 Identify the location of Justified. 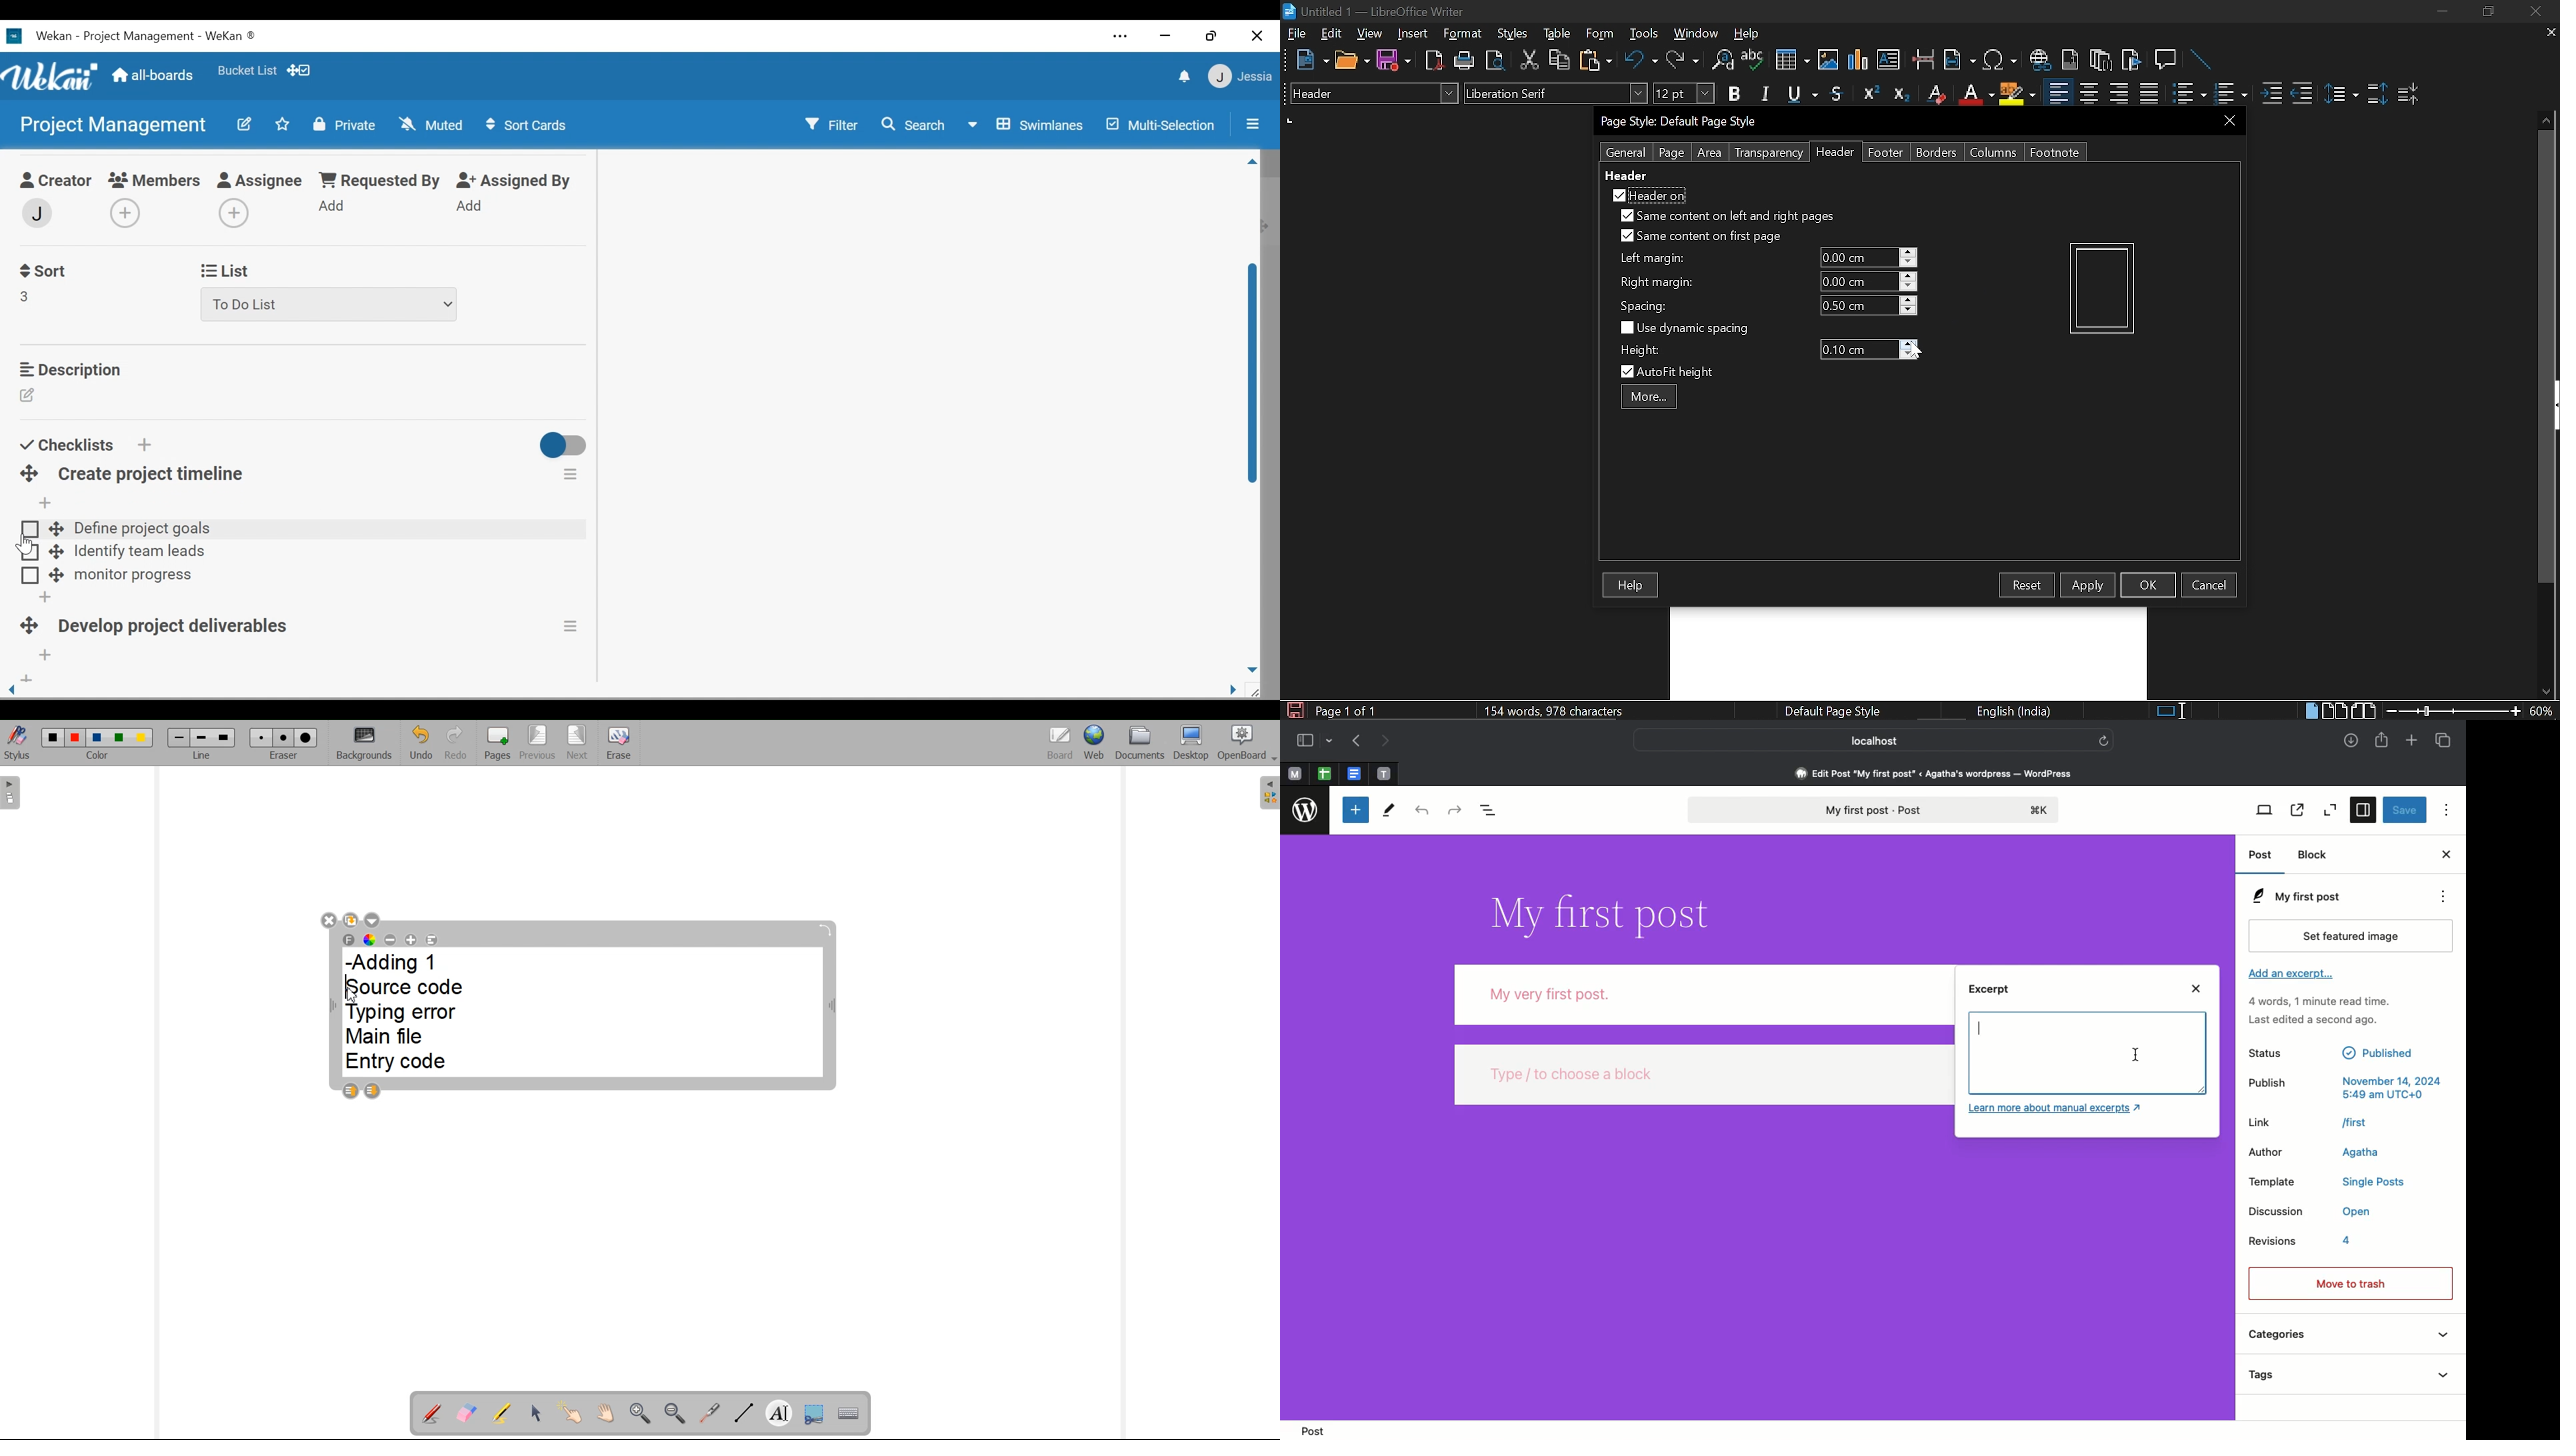
(2150, 94).